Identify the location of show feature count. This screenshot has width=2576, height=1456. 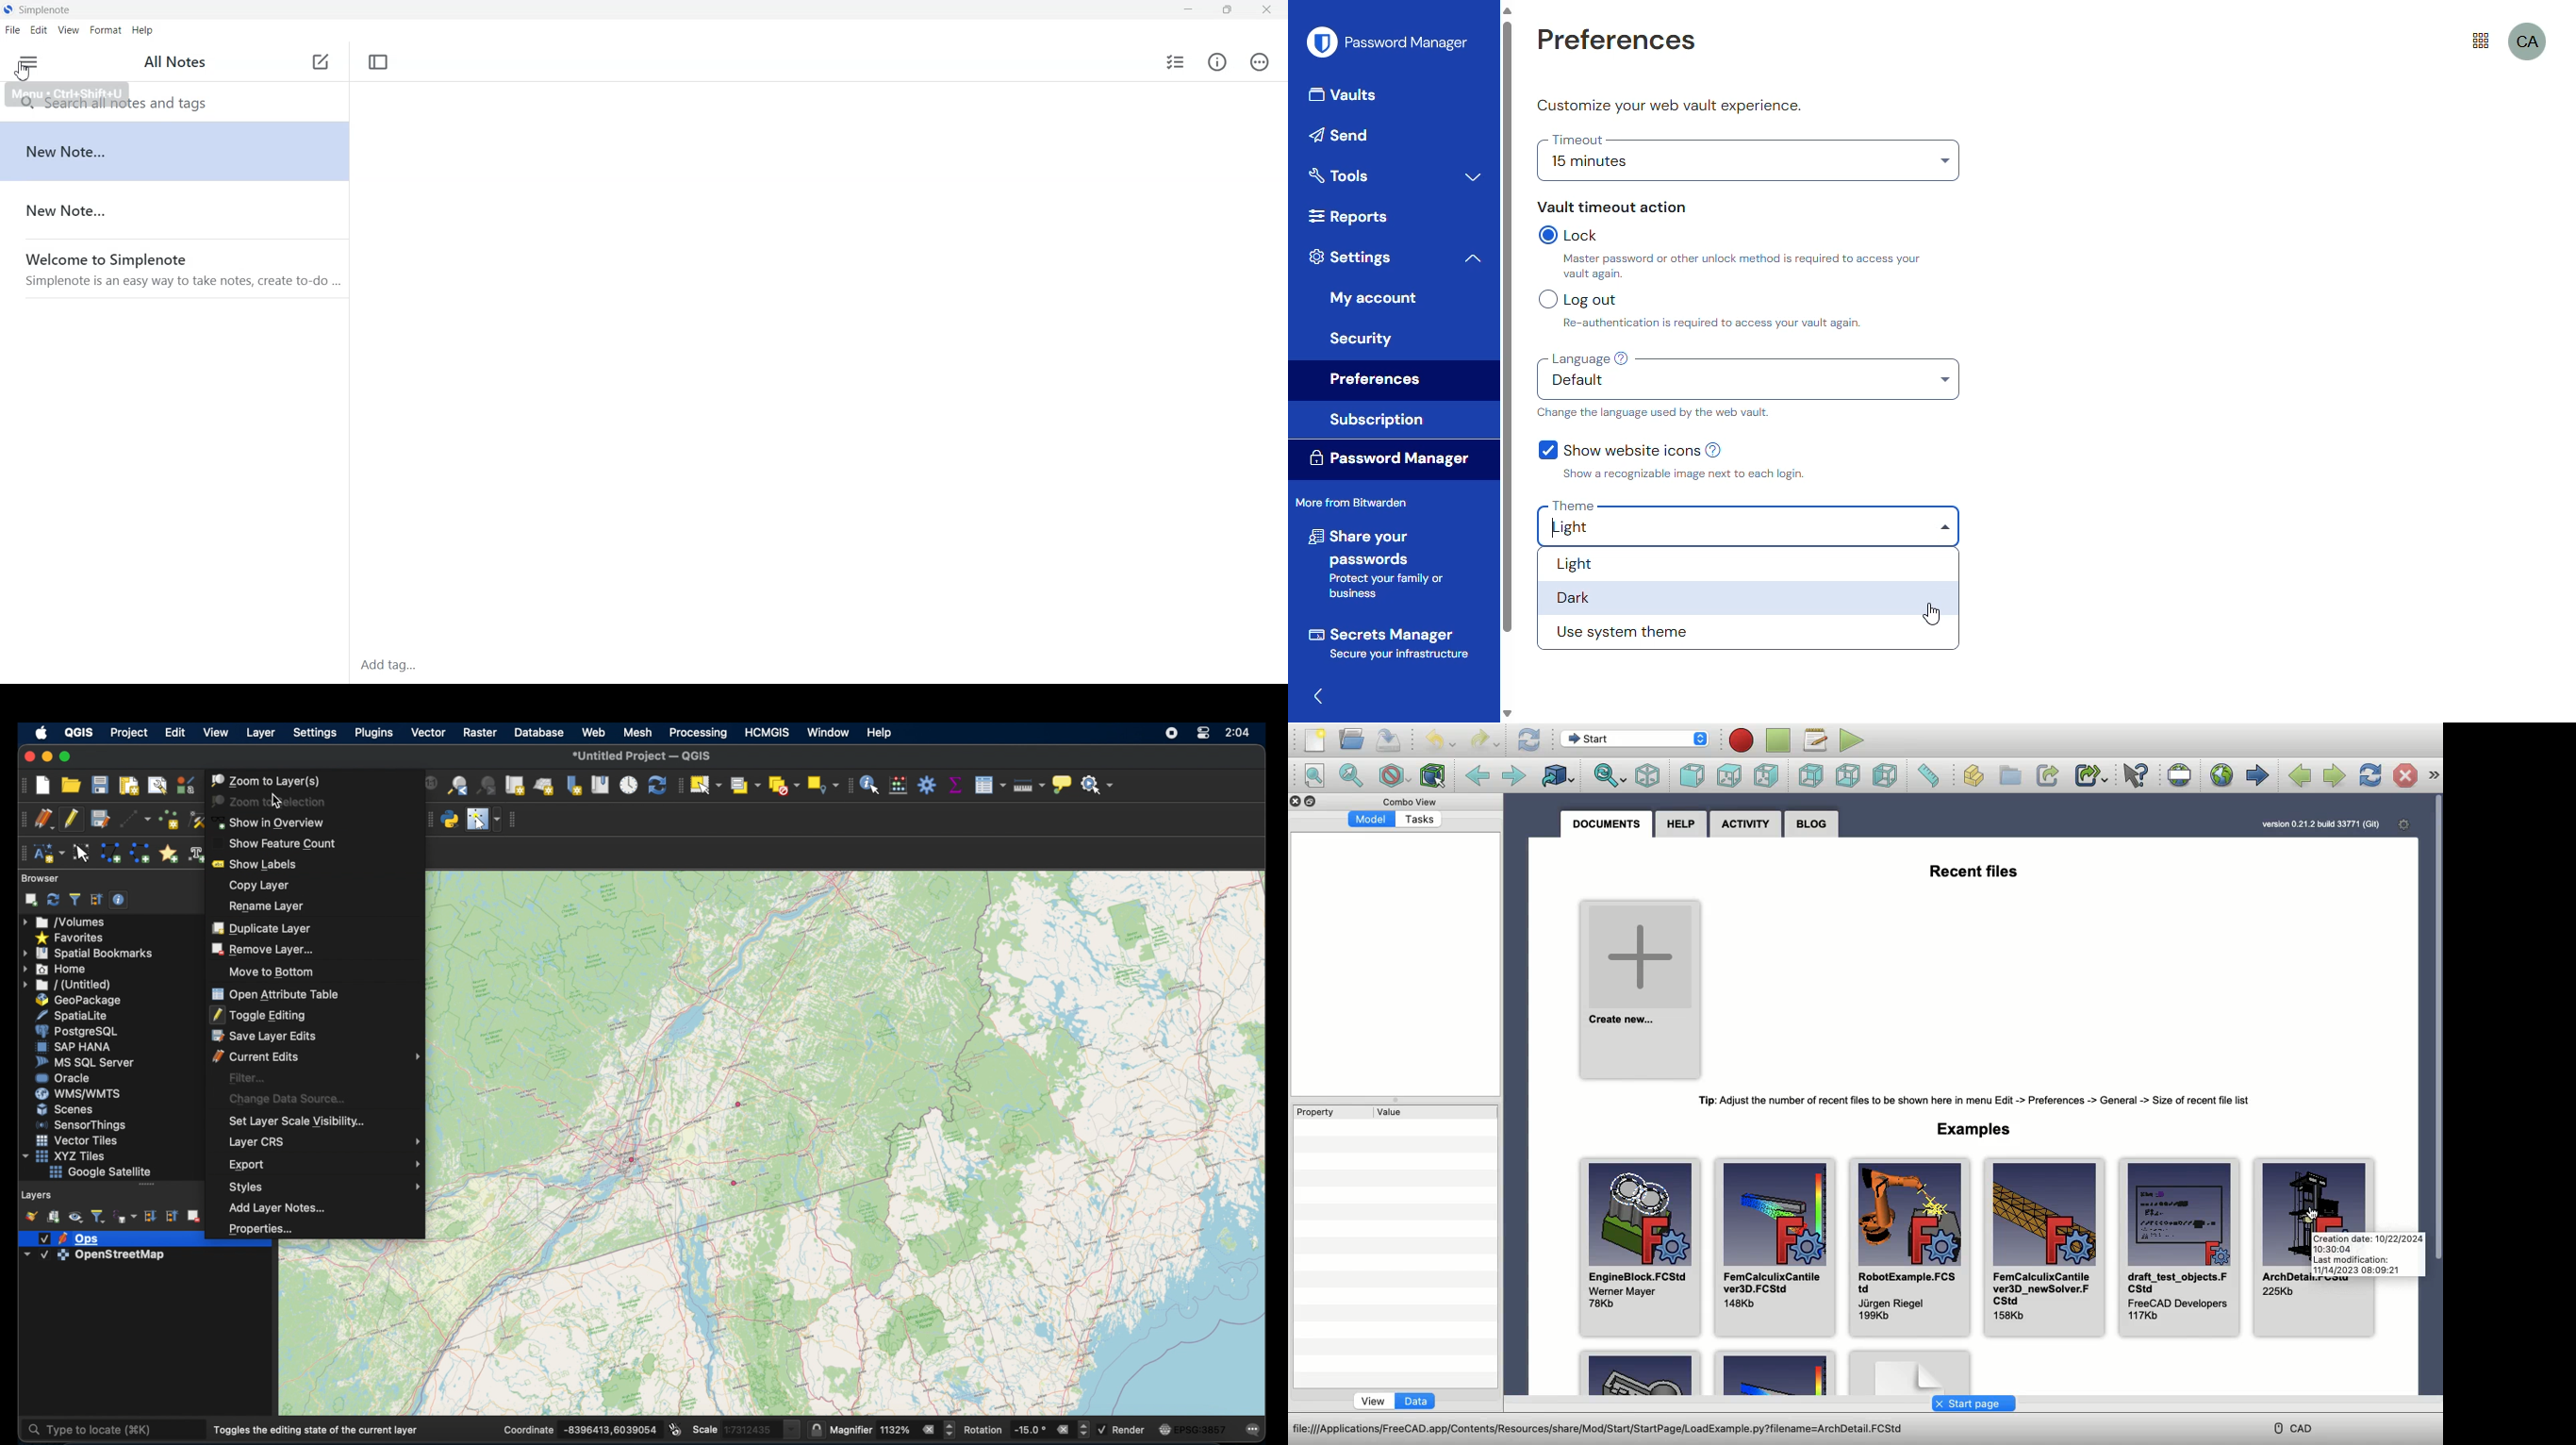
(276, 842).